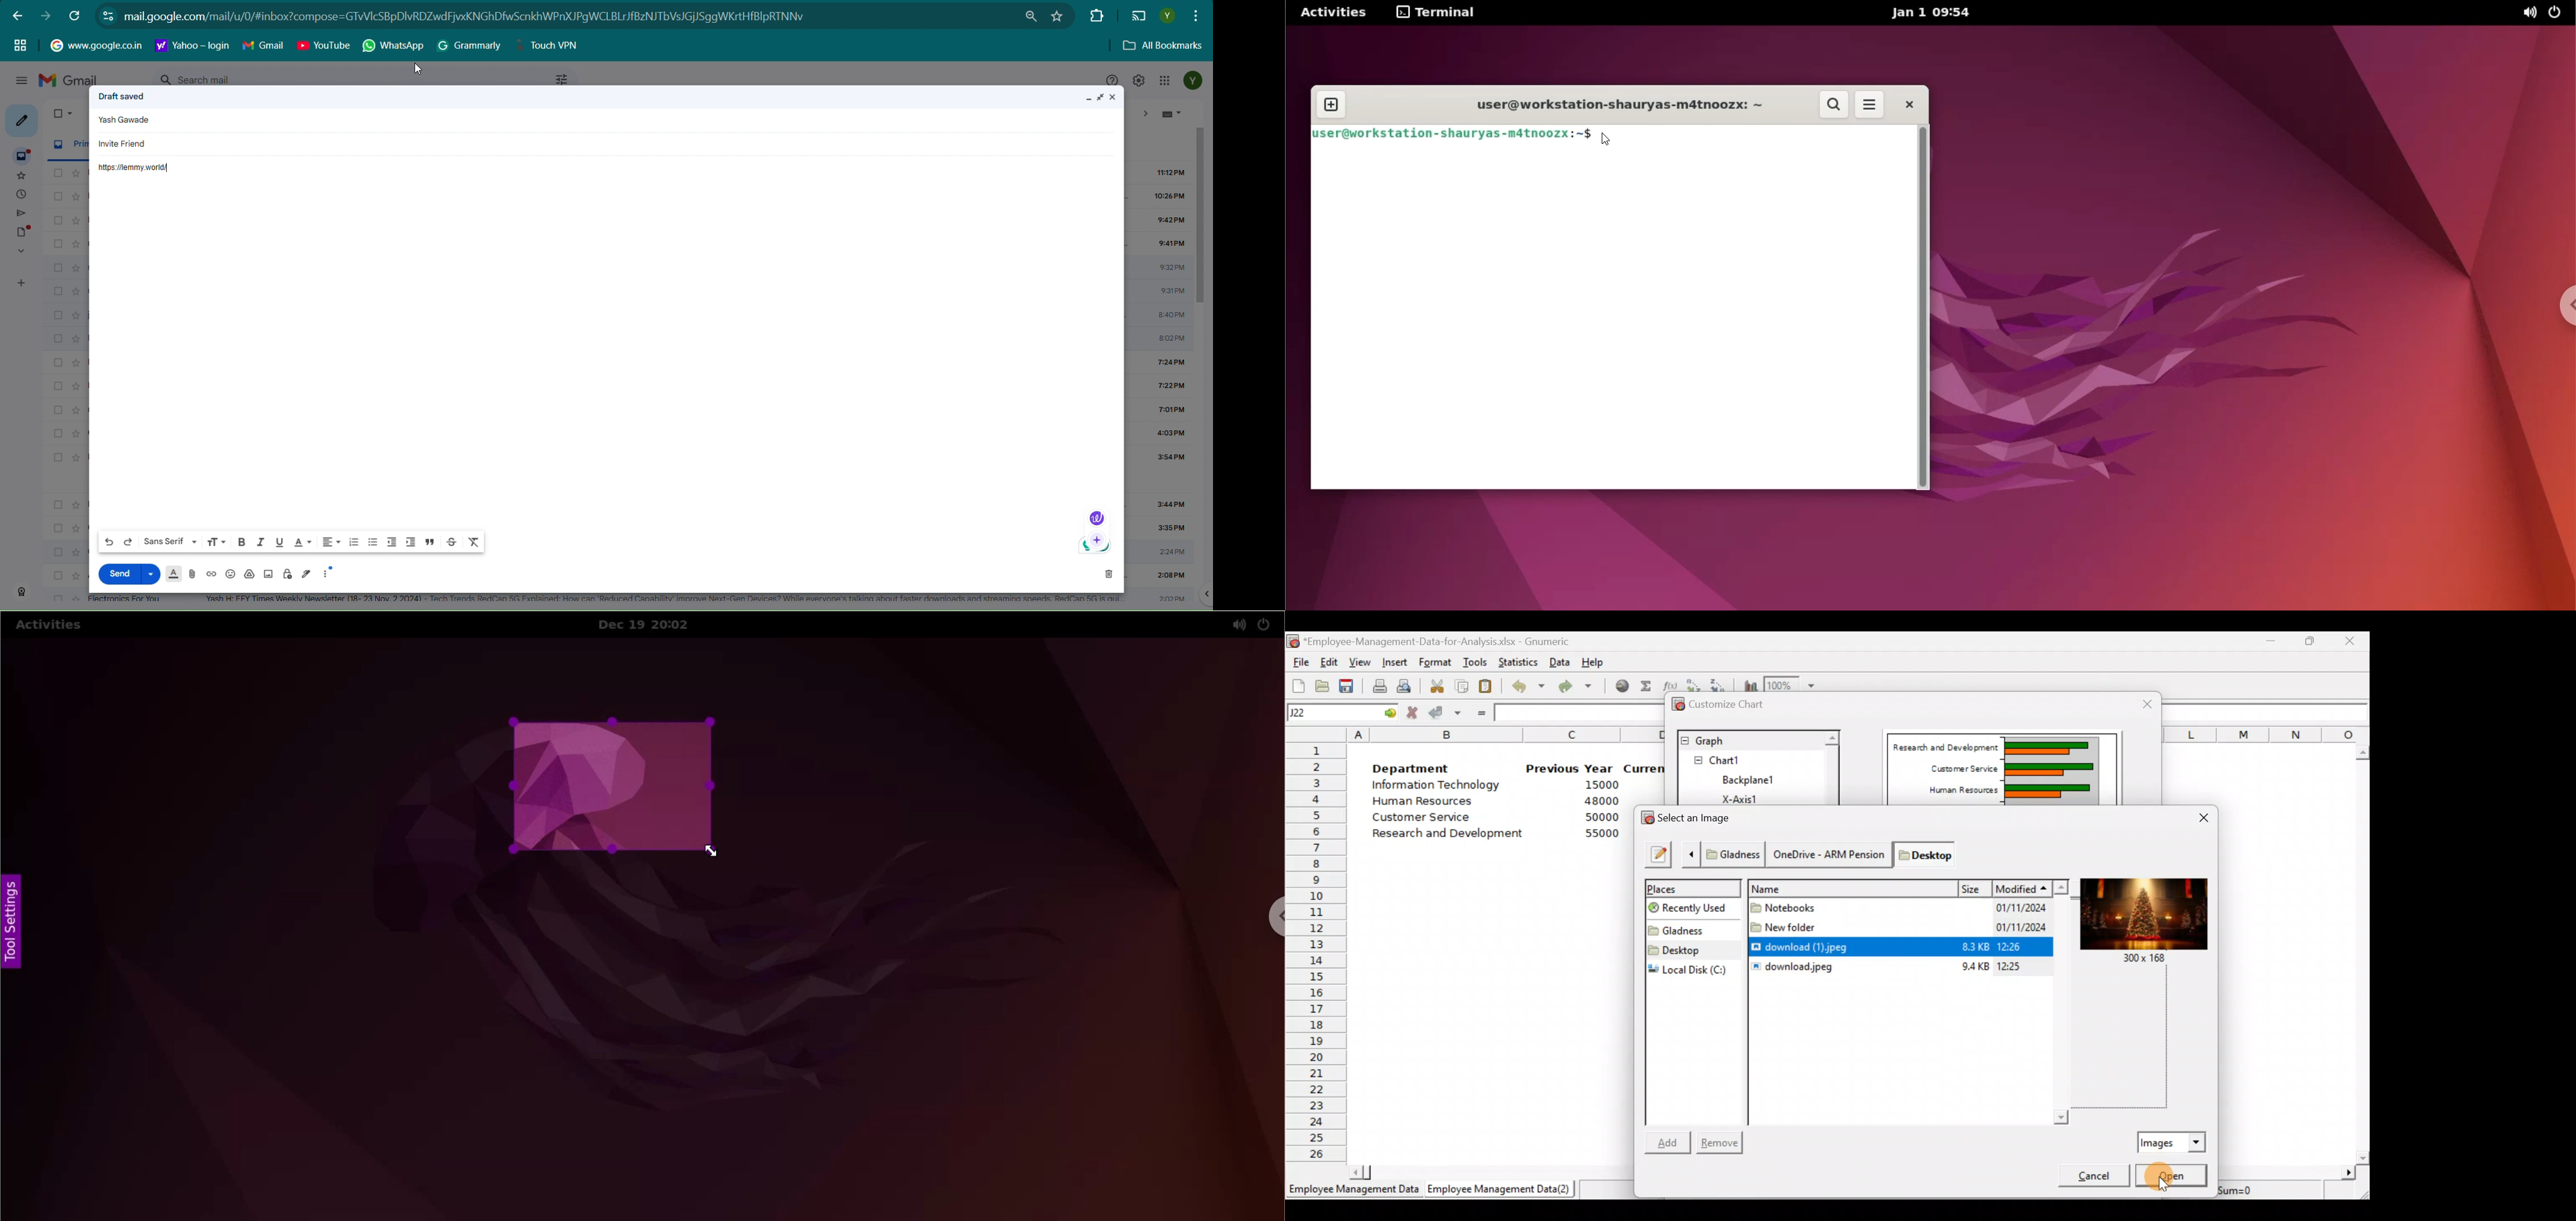 The image size is (2576, 1232). Describe the element at coordinates (410, 542) in the screenshot. I see `Indent more` at that location.